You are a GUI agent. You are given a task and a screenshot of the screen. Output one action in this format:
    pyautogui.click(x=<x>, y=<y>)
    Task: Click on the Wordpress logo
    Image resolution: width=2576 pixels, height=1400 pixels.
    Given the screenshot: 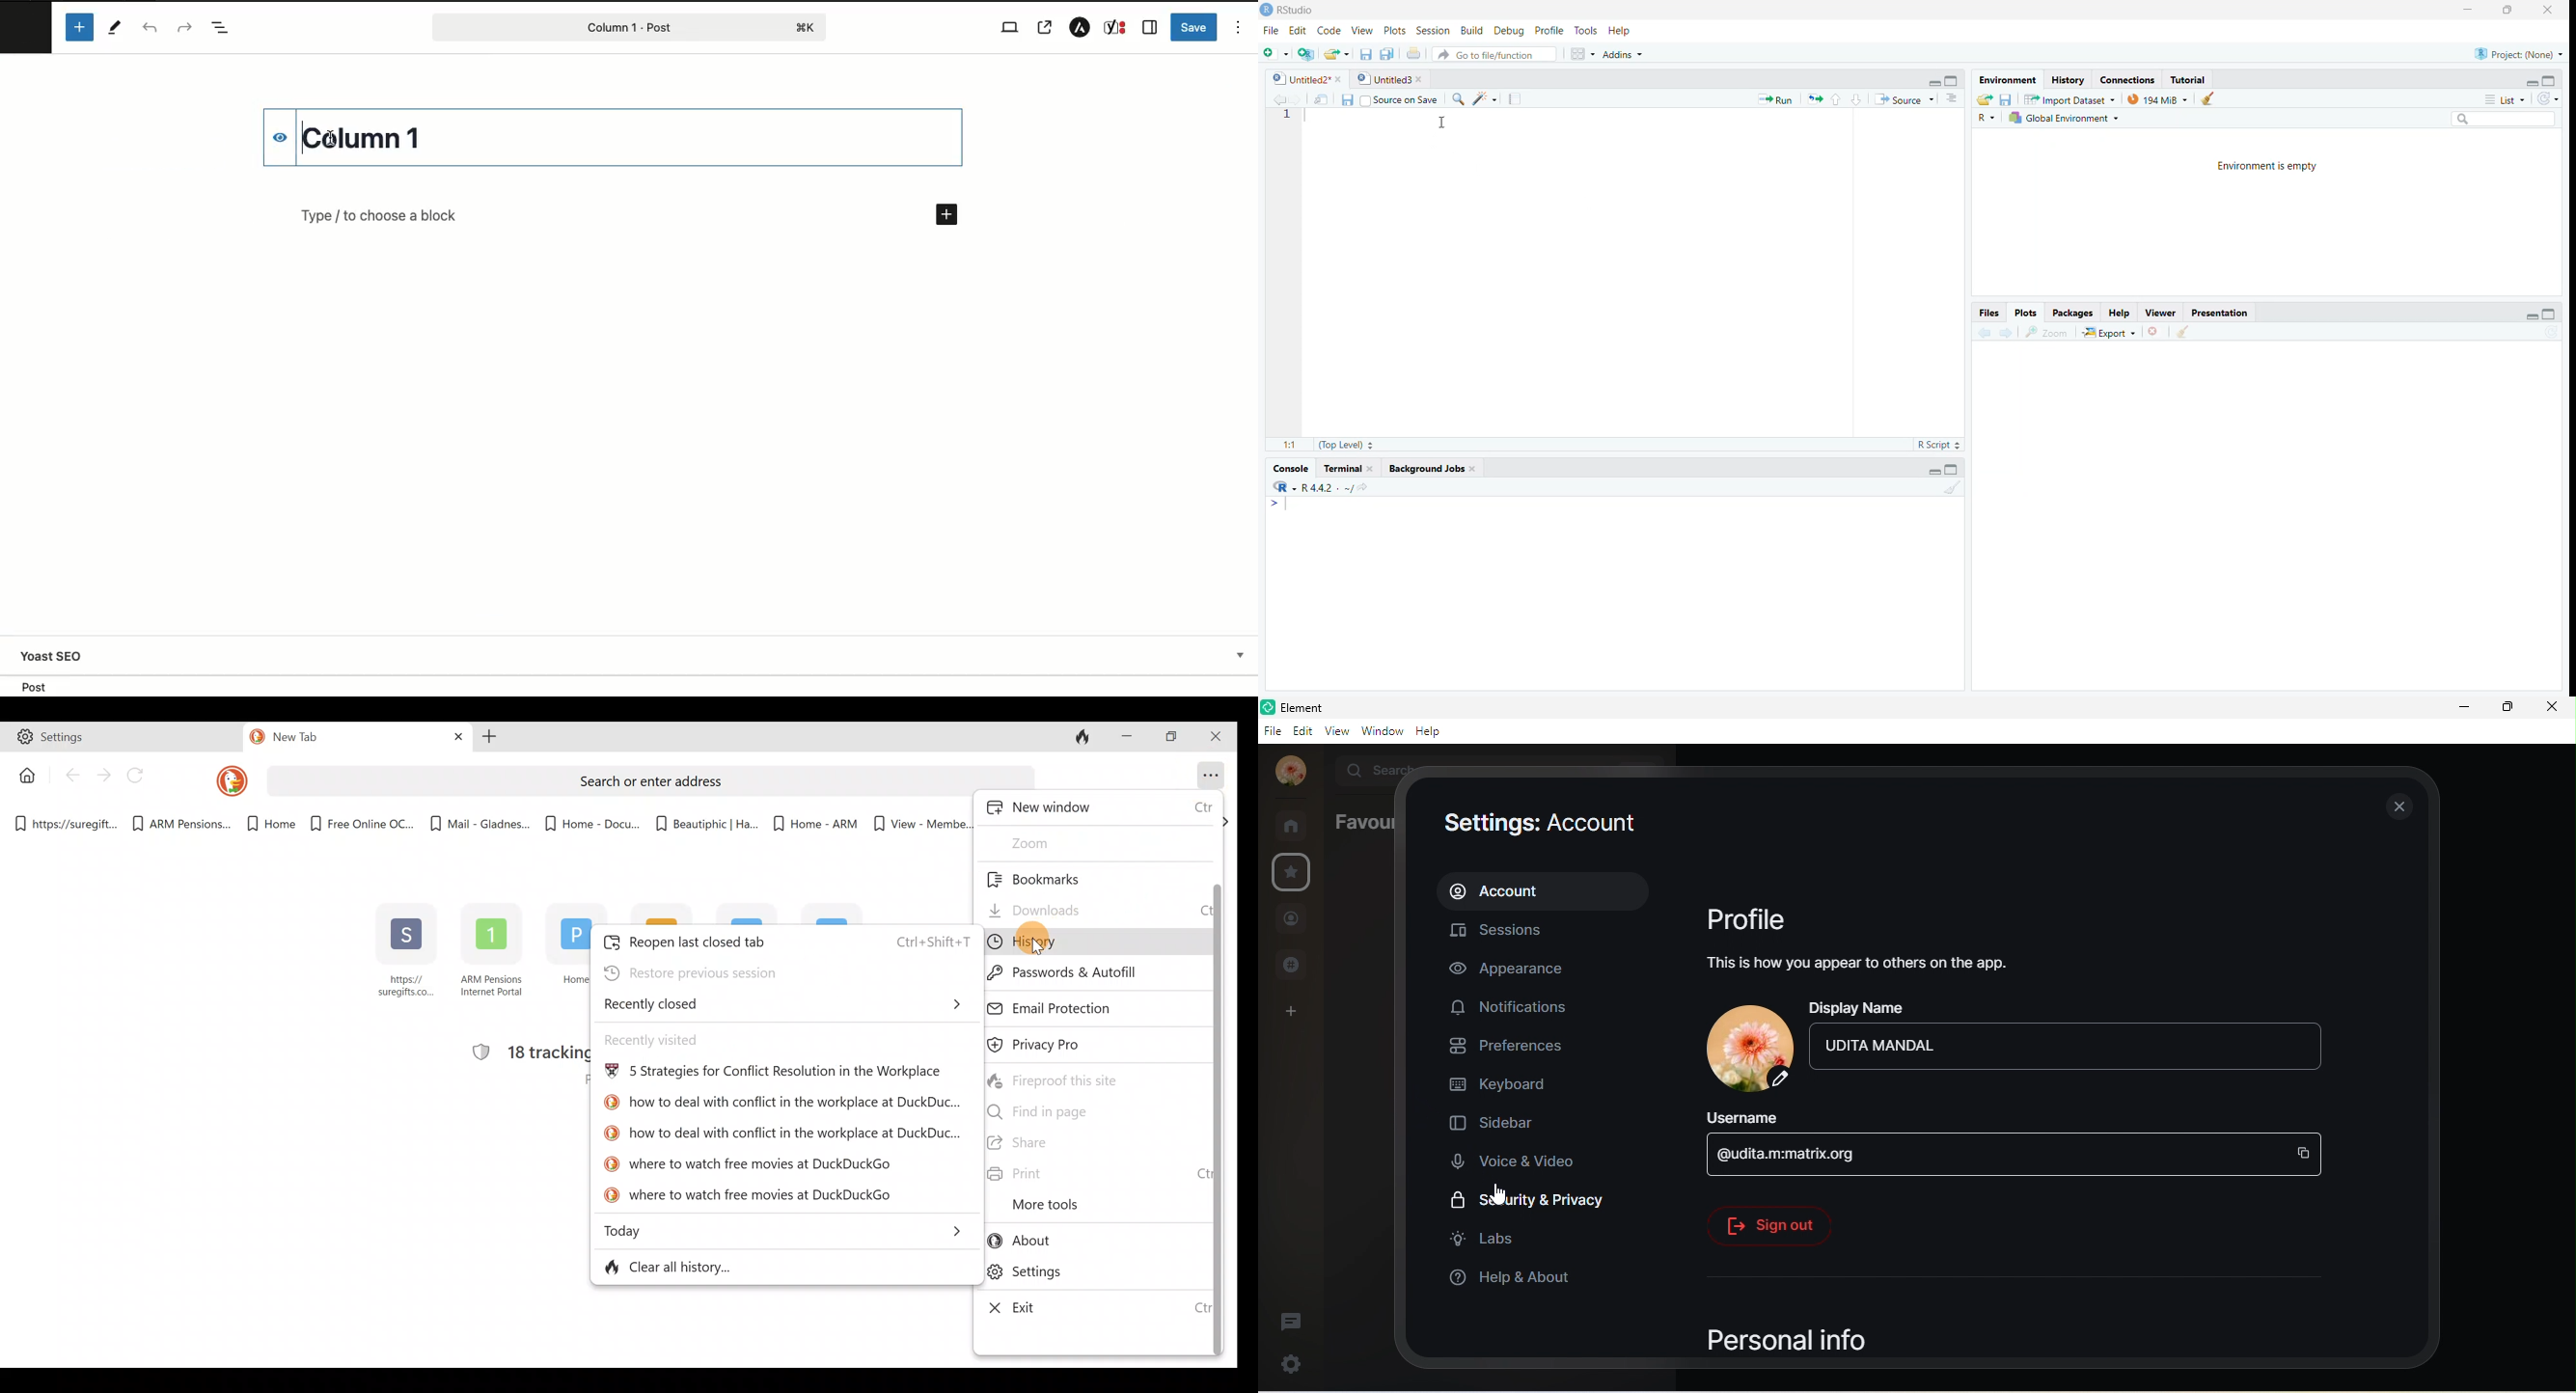 What is the action you would take?
    pyautogui.click(x=26, y=23)
    